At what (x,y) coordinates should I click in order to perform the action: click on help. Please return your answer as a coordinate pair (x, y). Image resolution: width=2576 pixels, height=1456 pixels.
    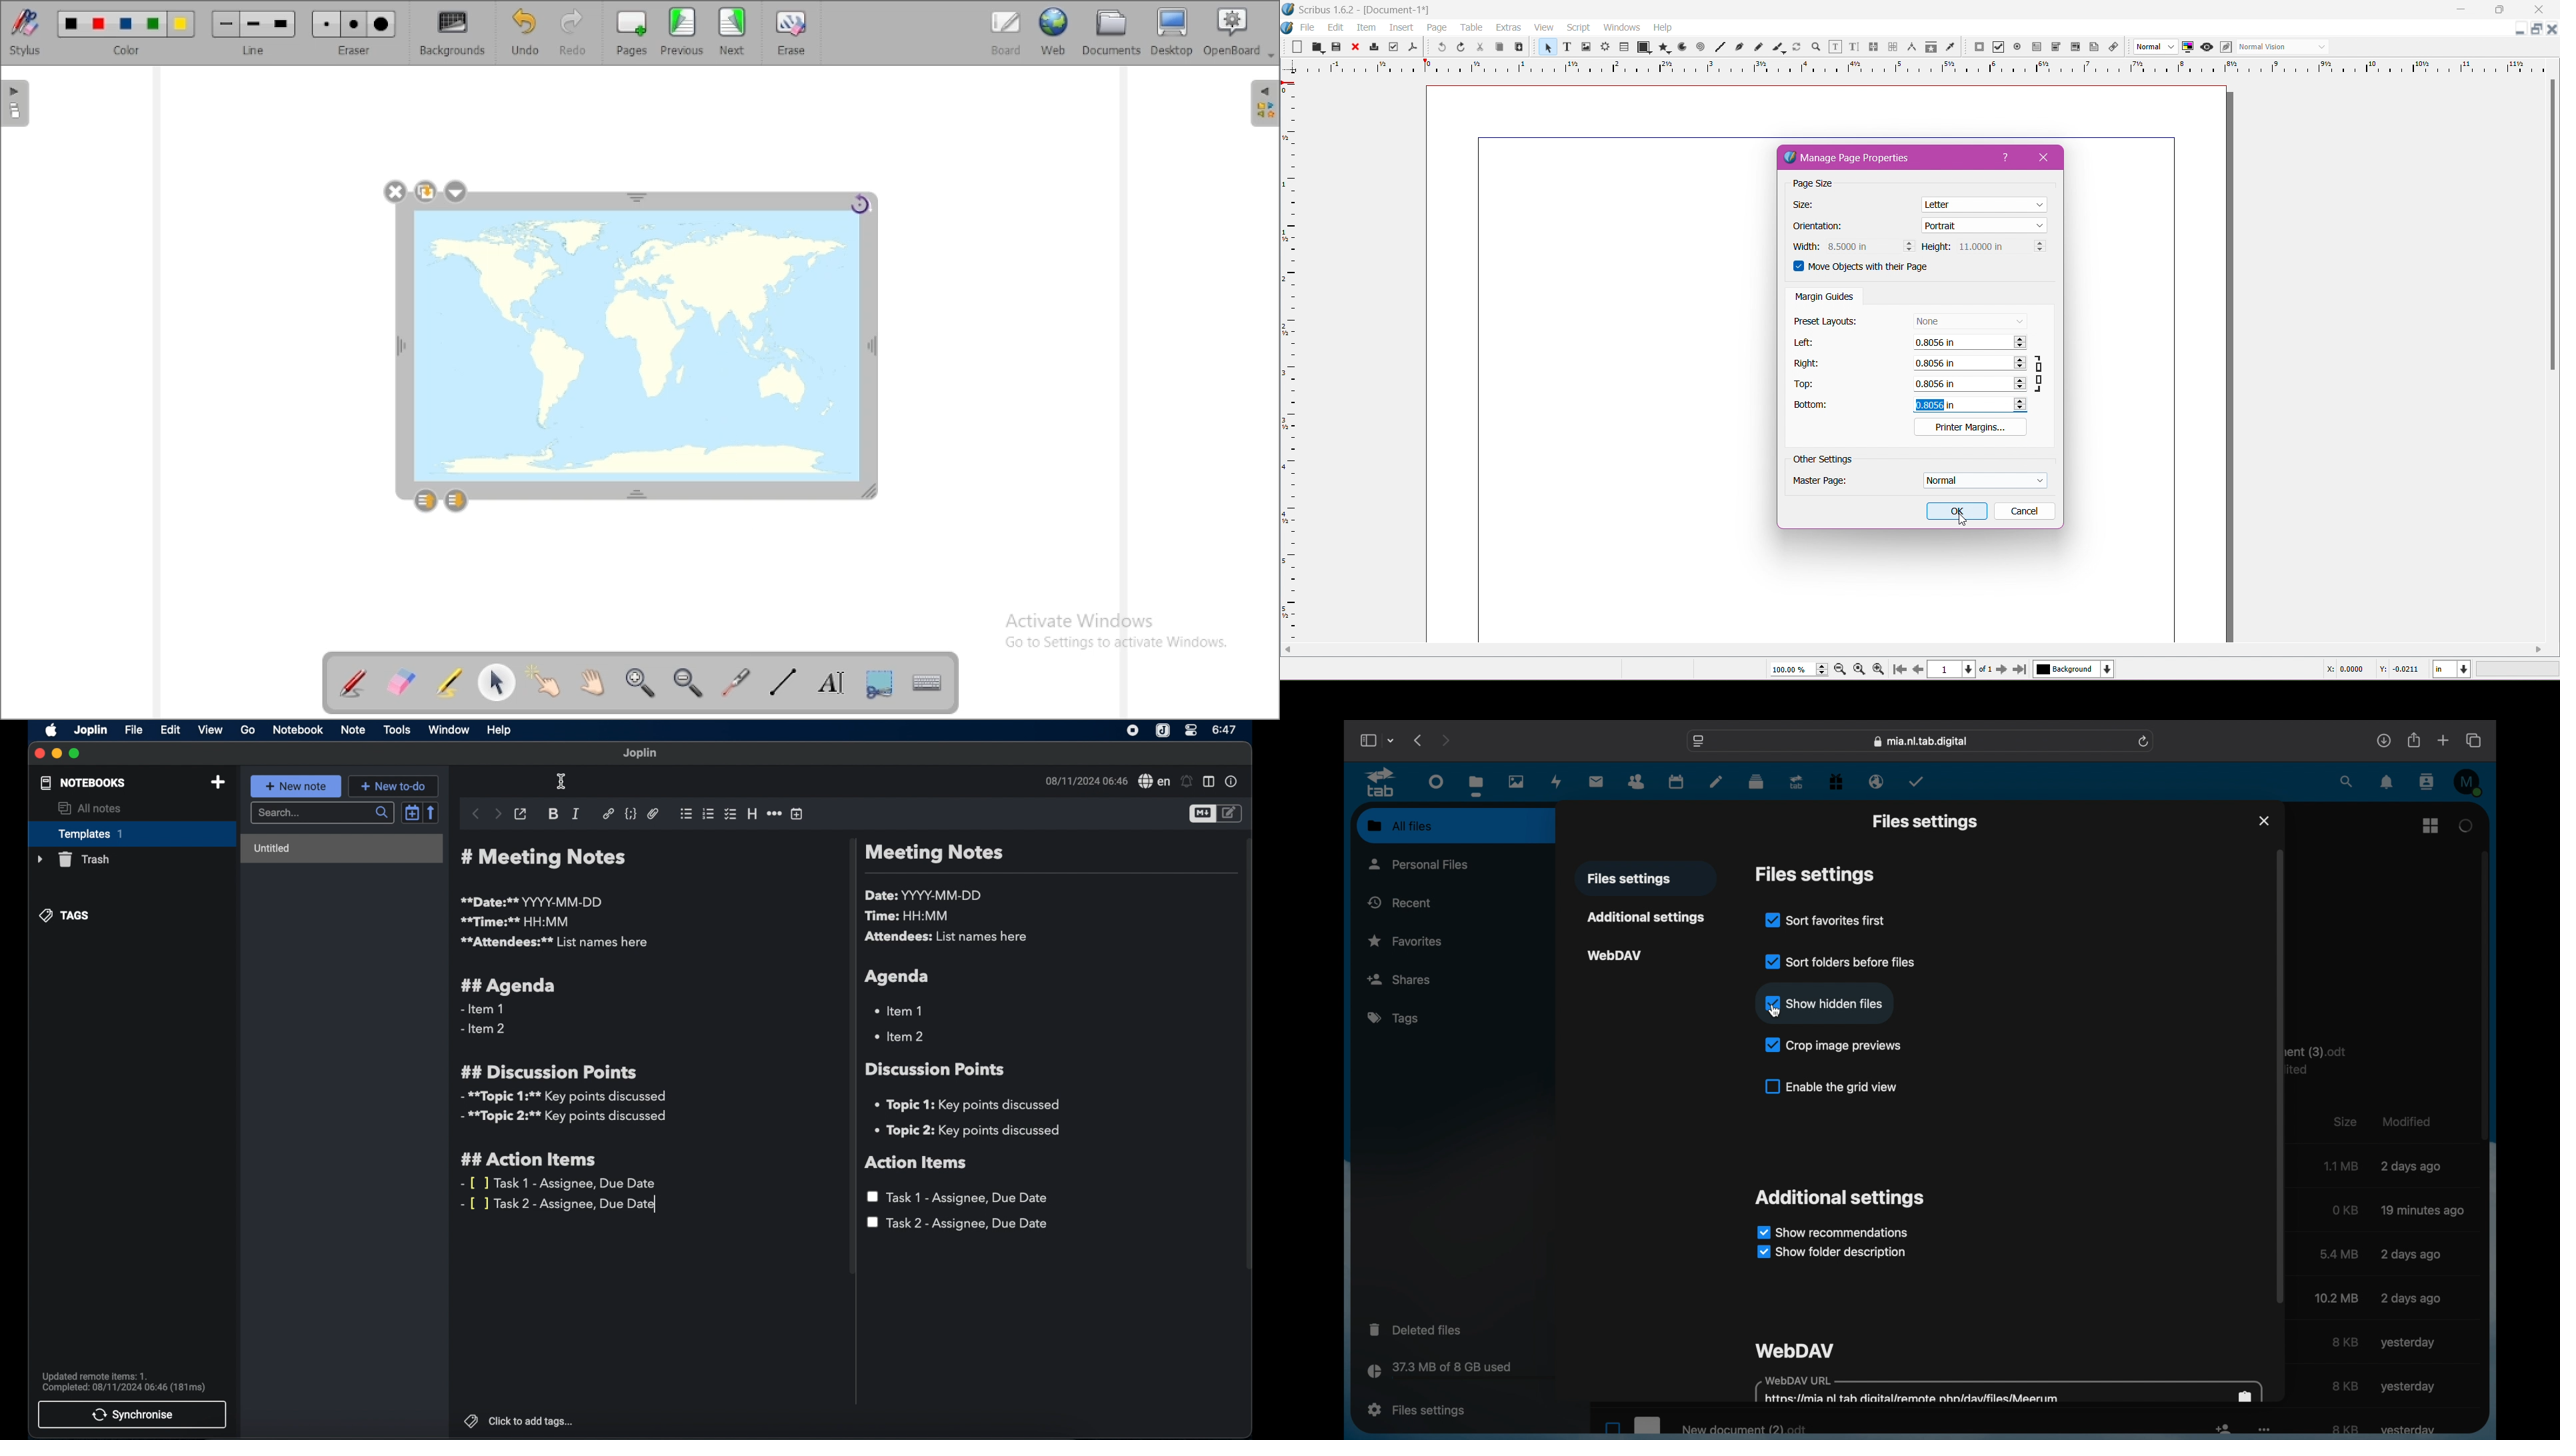
    Looking at the image, I should click on (497, 729).